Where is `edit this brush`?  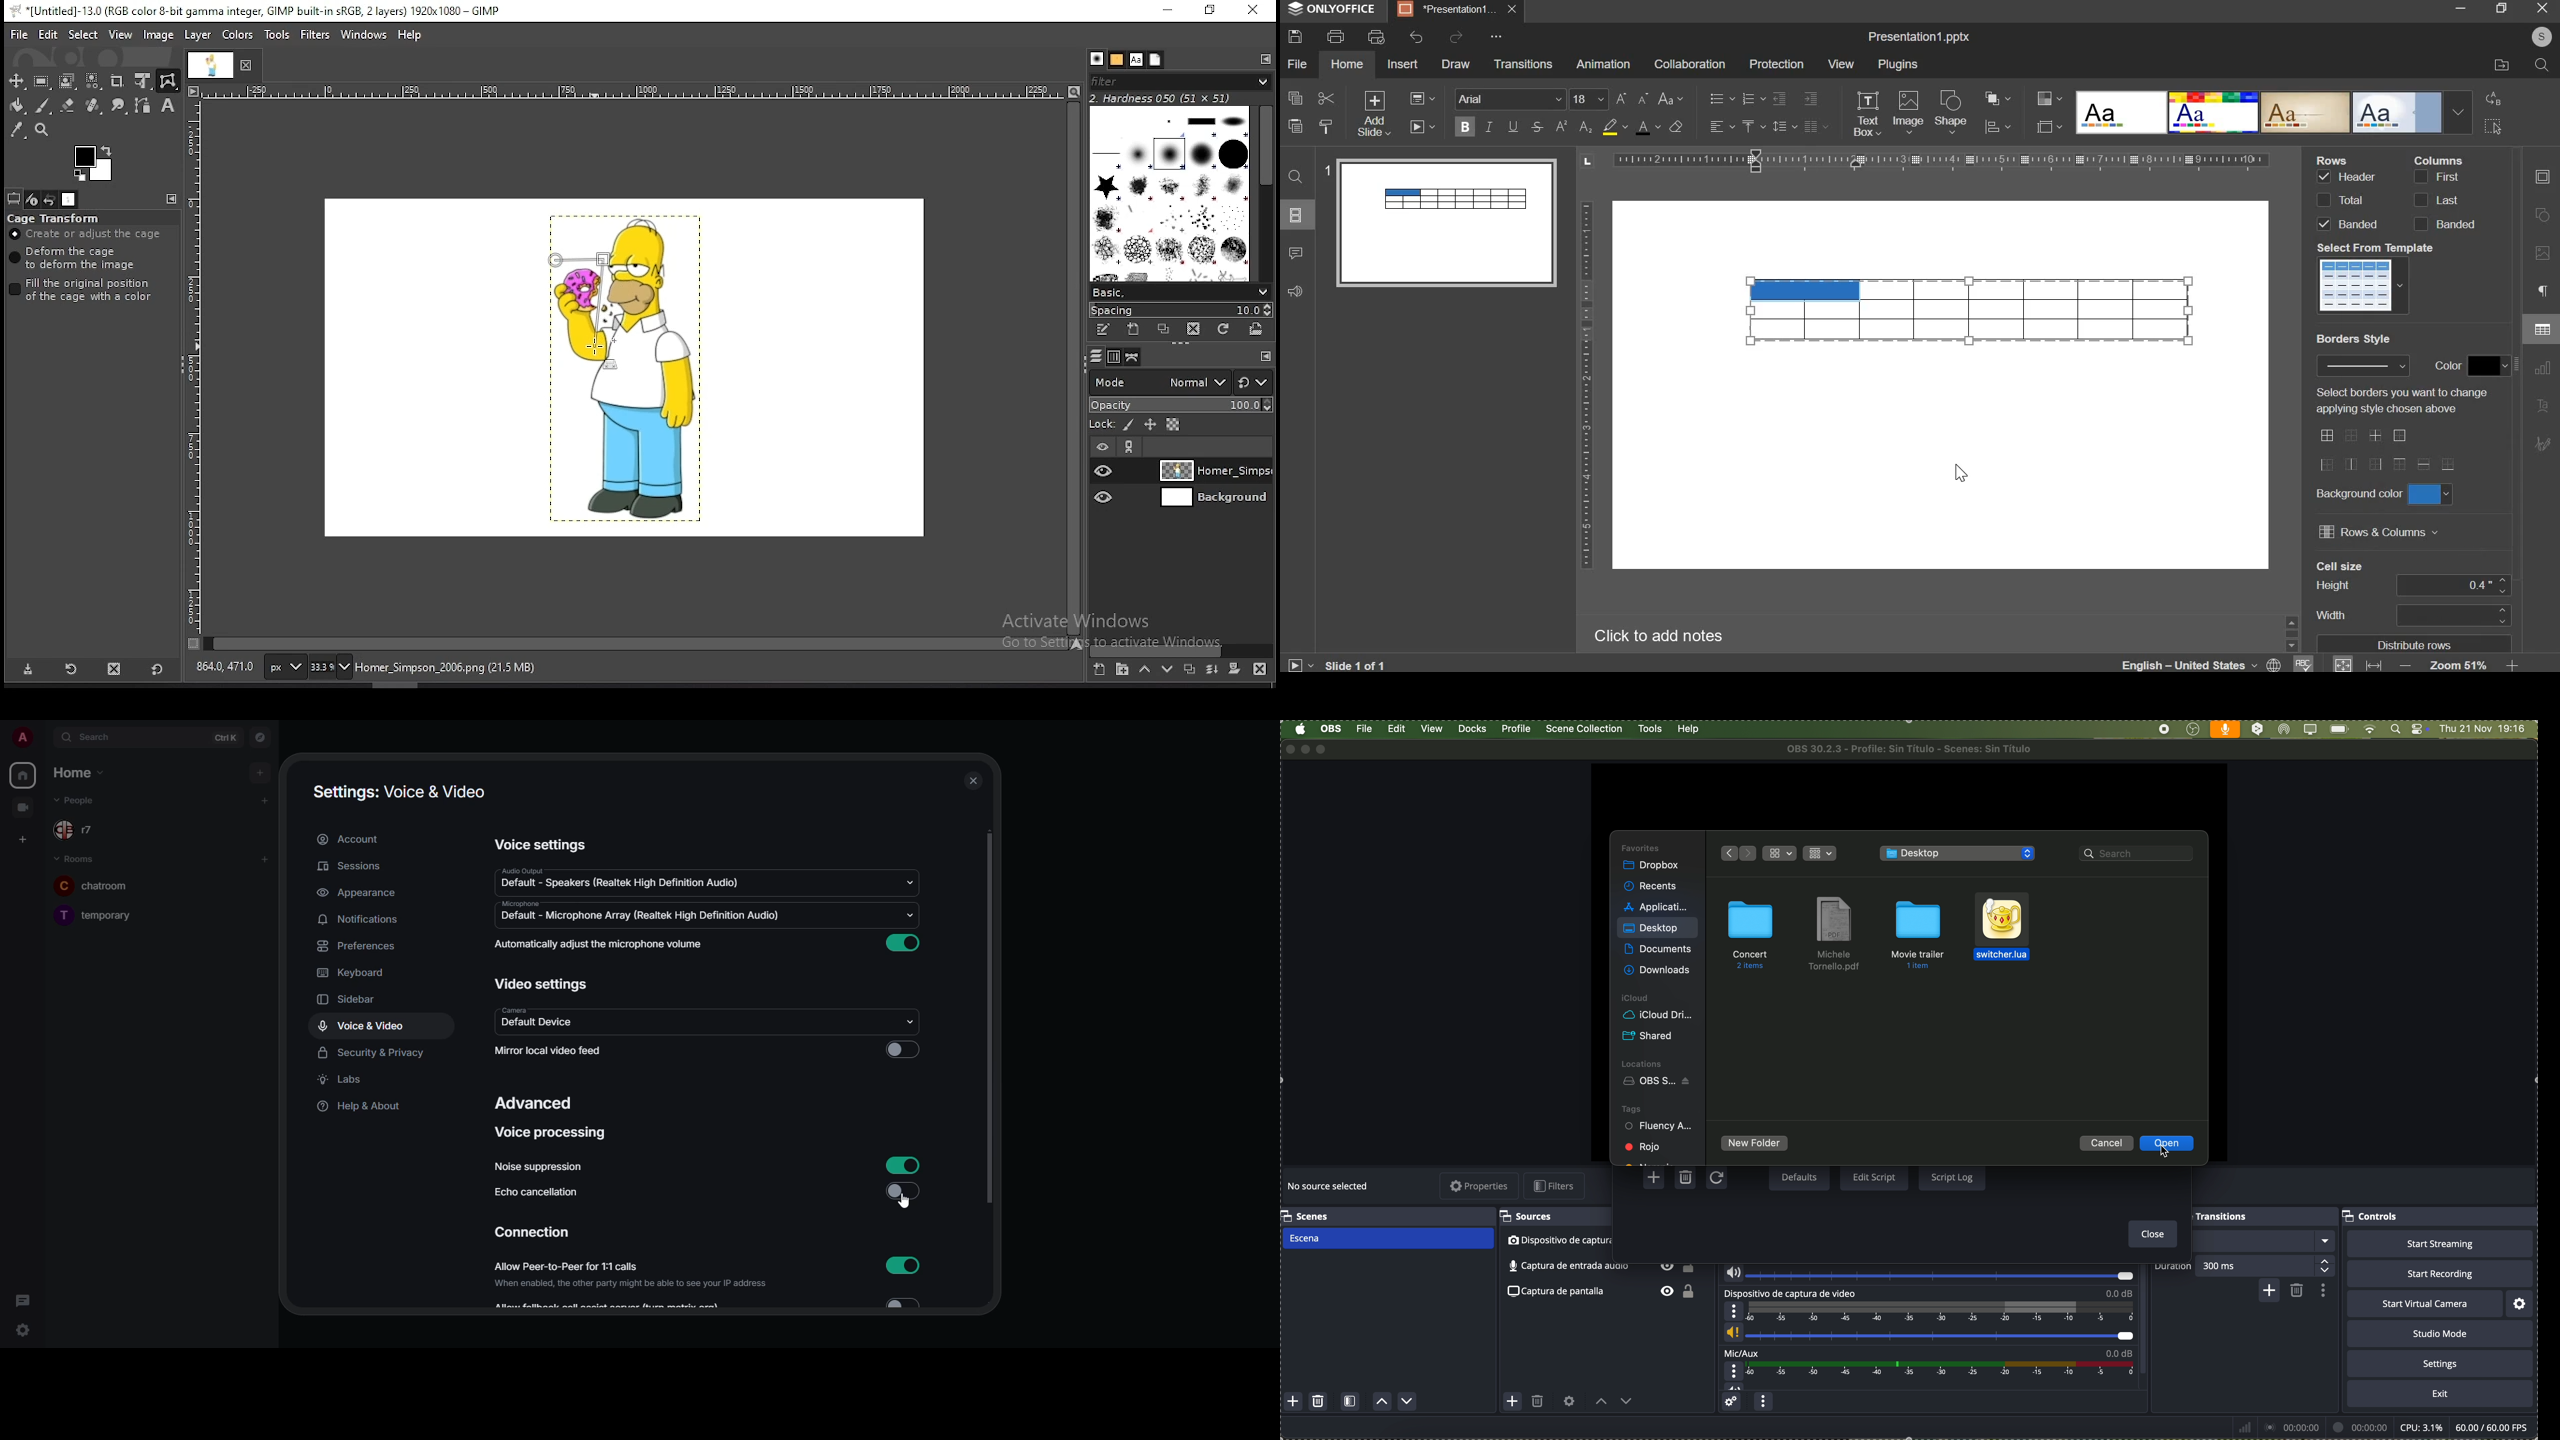
edit this brush is located at coordinates (1106, 330).